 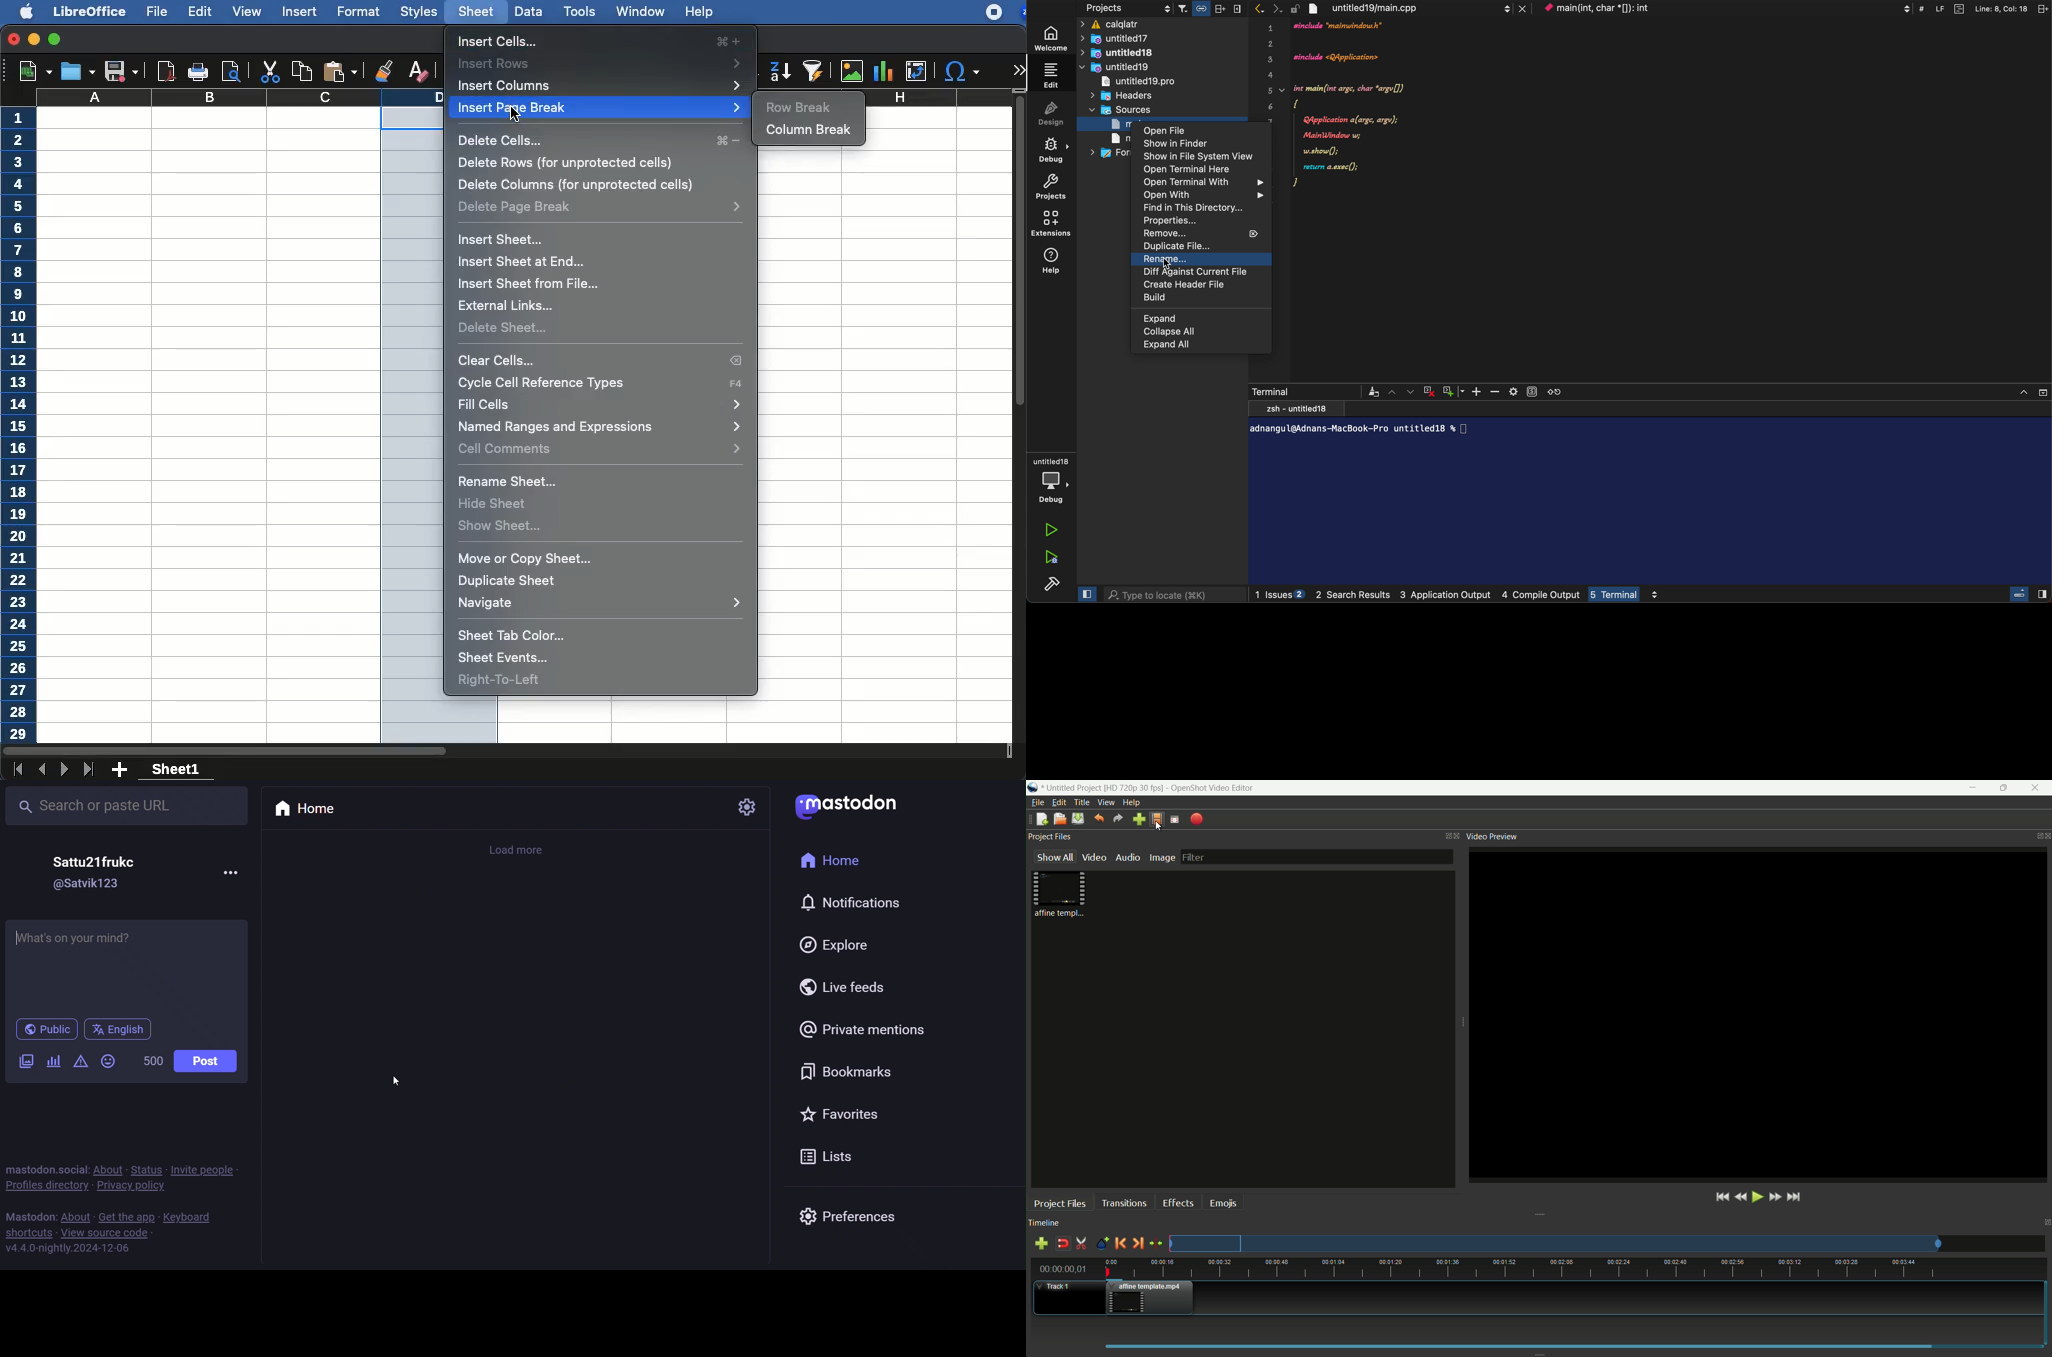 What do you see at coordinates (605, 383) in the screenshot?
I see `cycle cell reference types` at bounding box center [605, 383].